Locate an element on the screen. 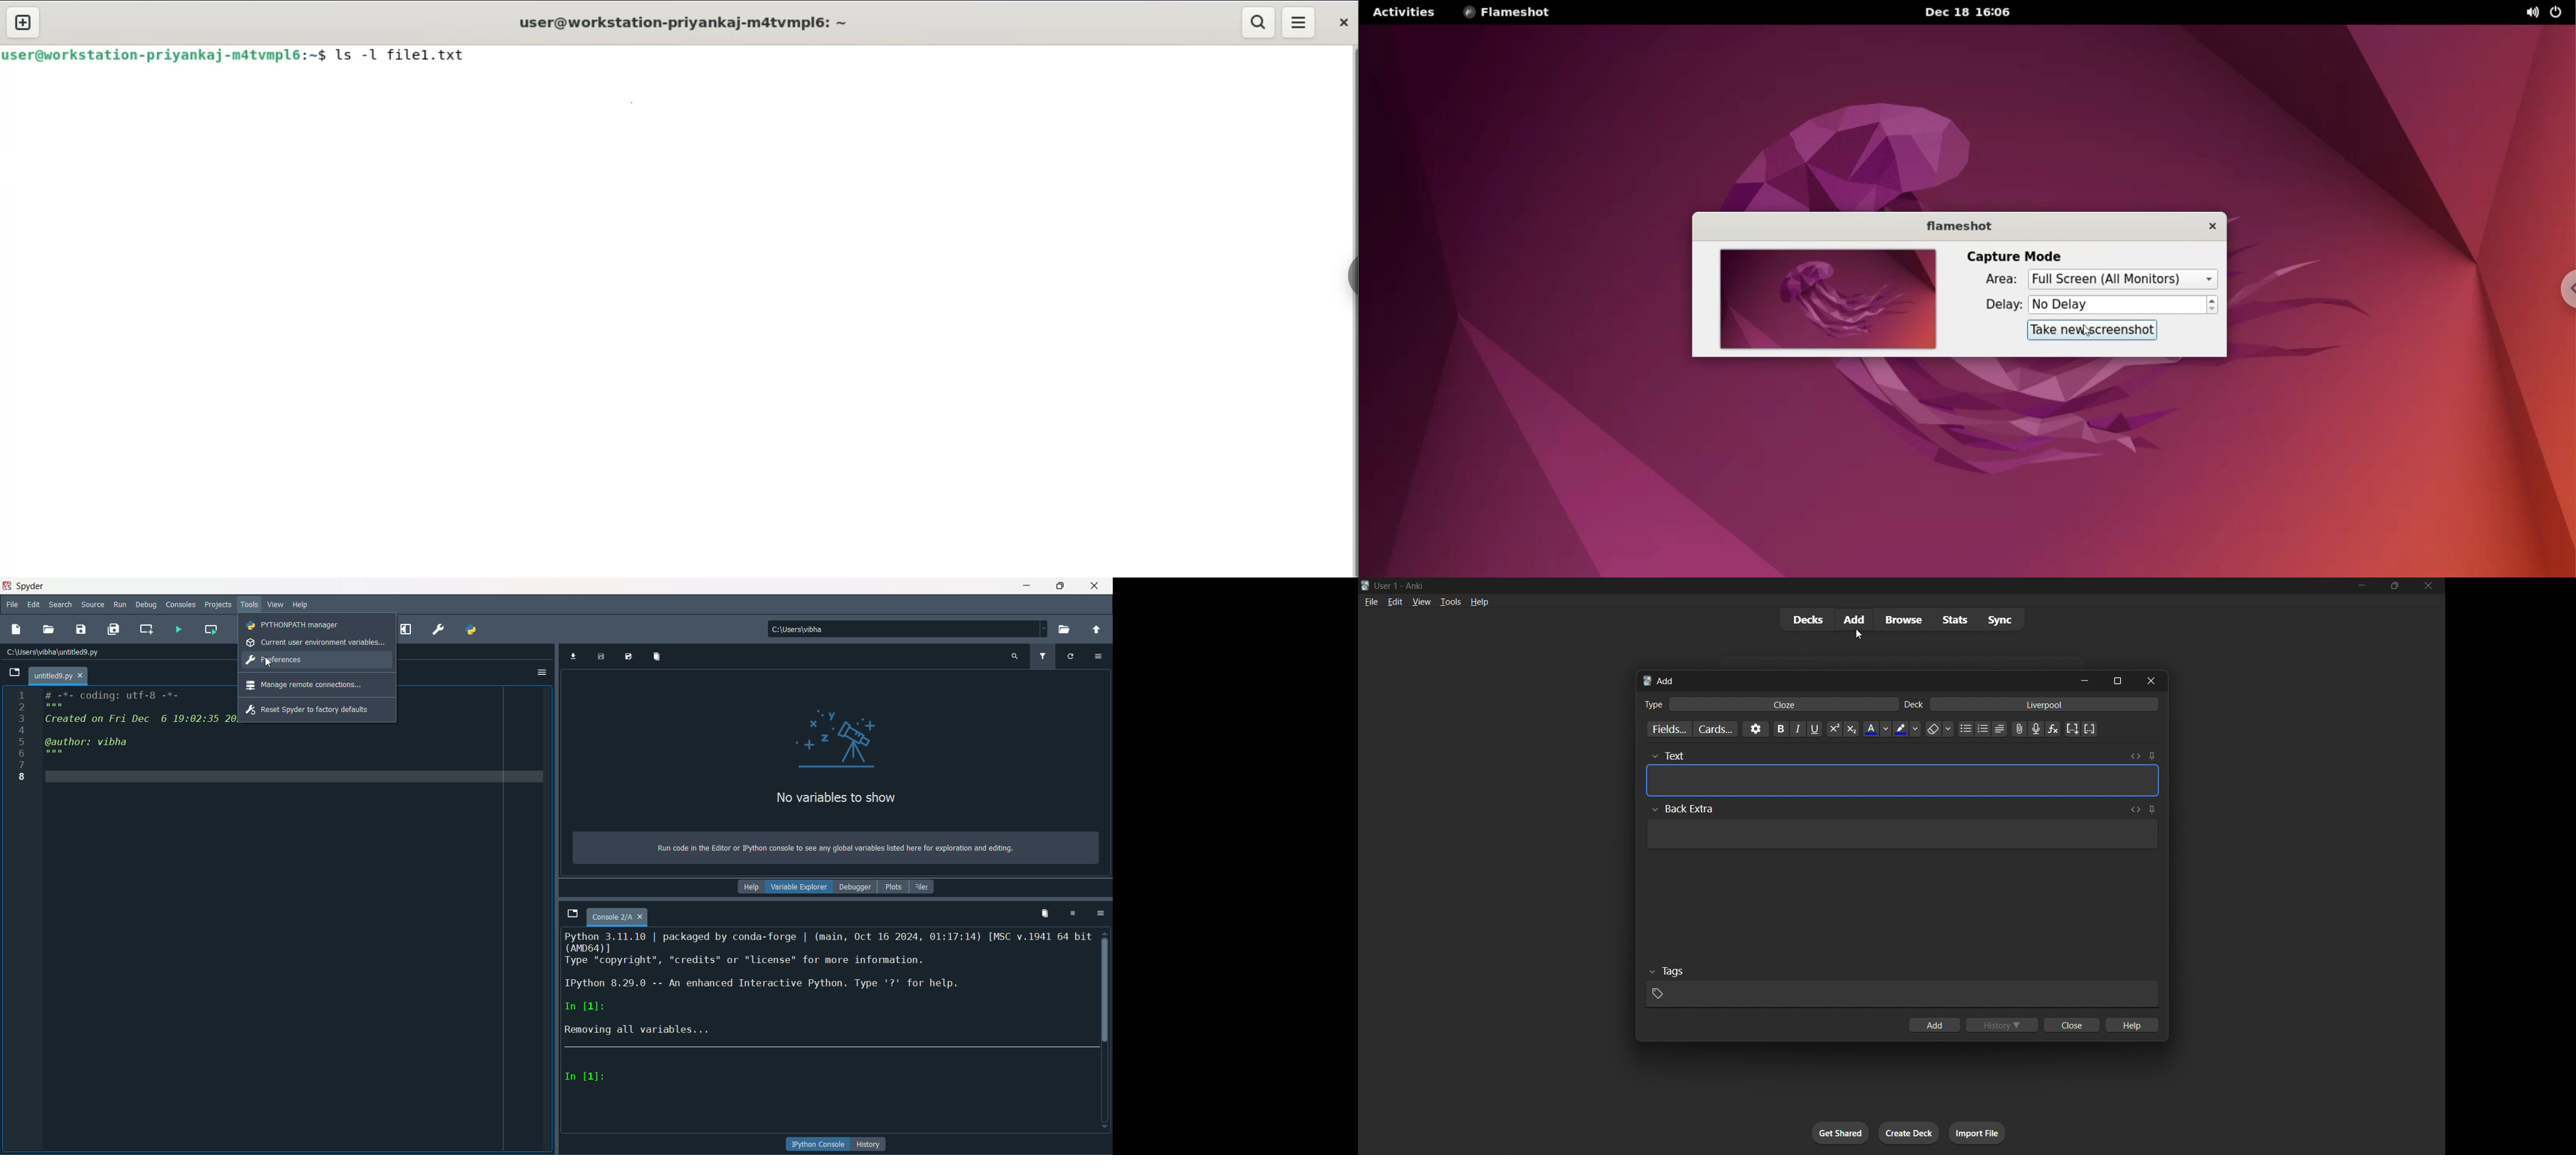 The height and width of the screenshot is (1176, 2576). subscript is located at coordinates (1850, 733).